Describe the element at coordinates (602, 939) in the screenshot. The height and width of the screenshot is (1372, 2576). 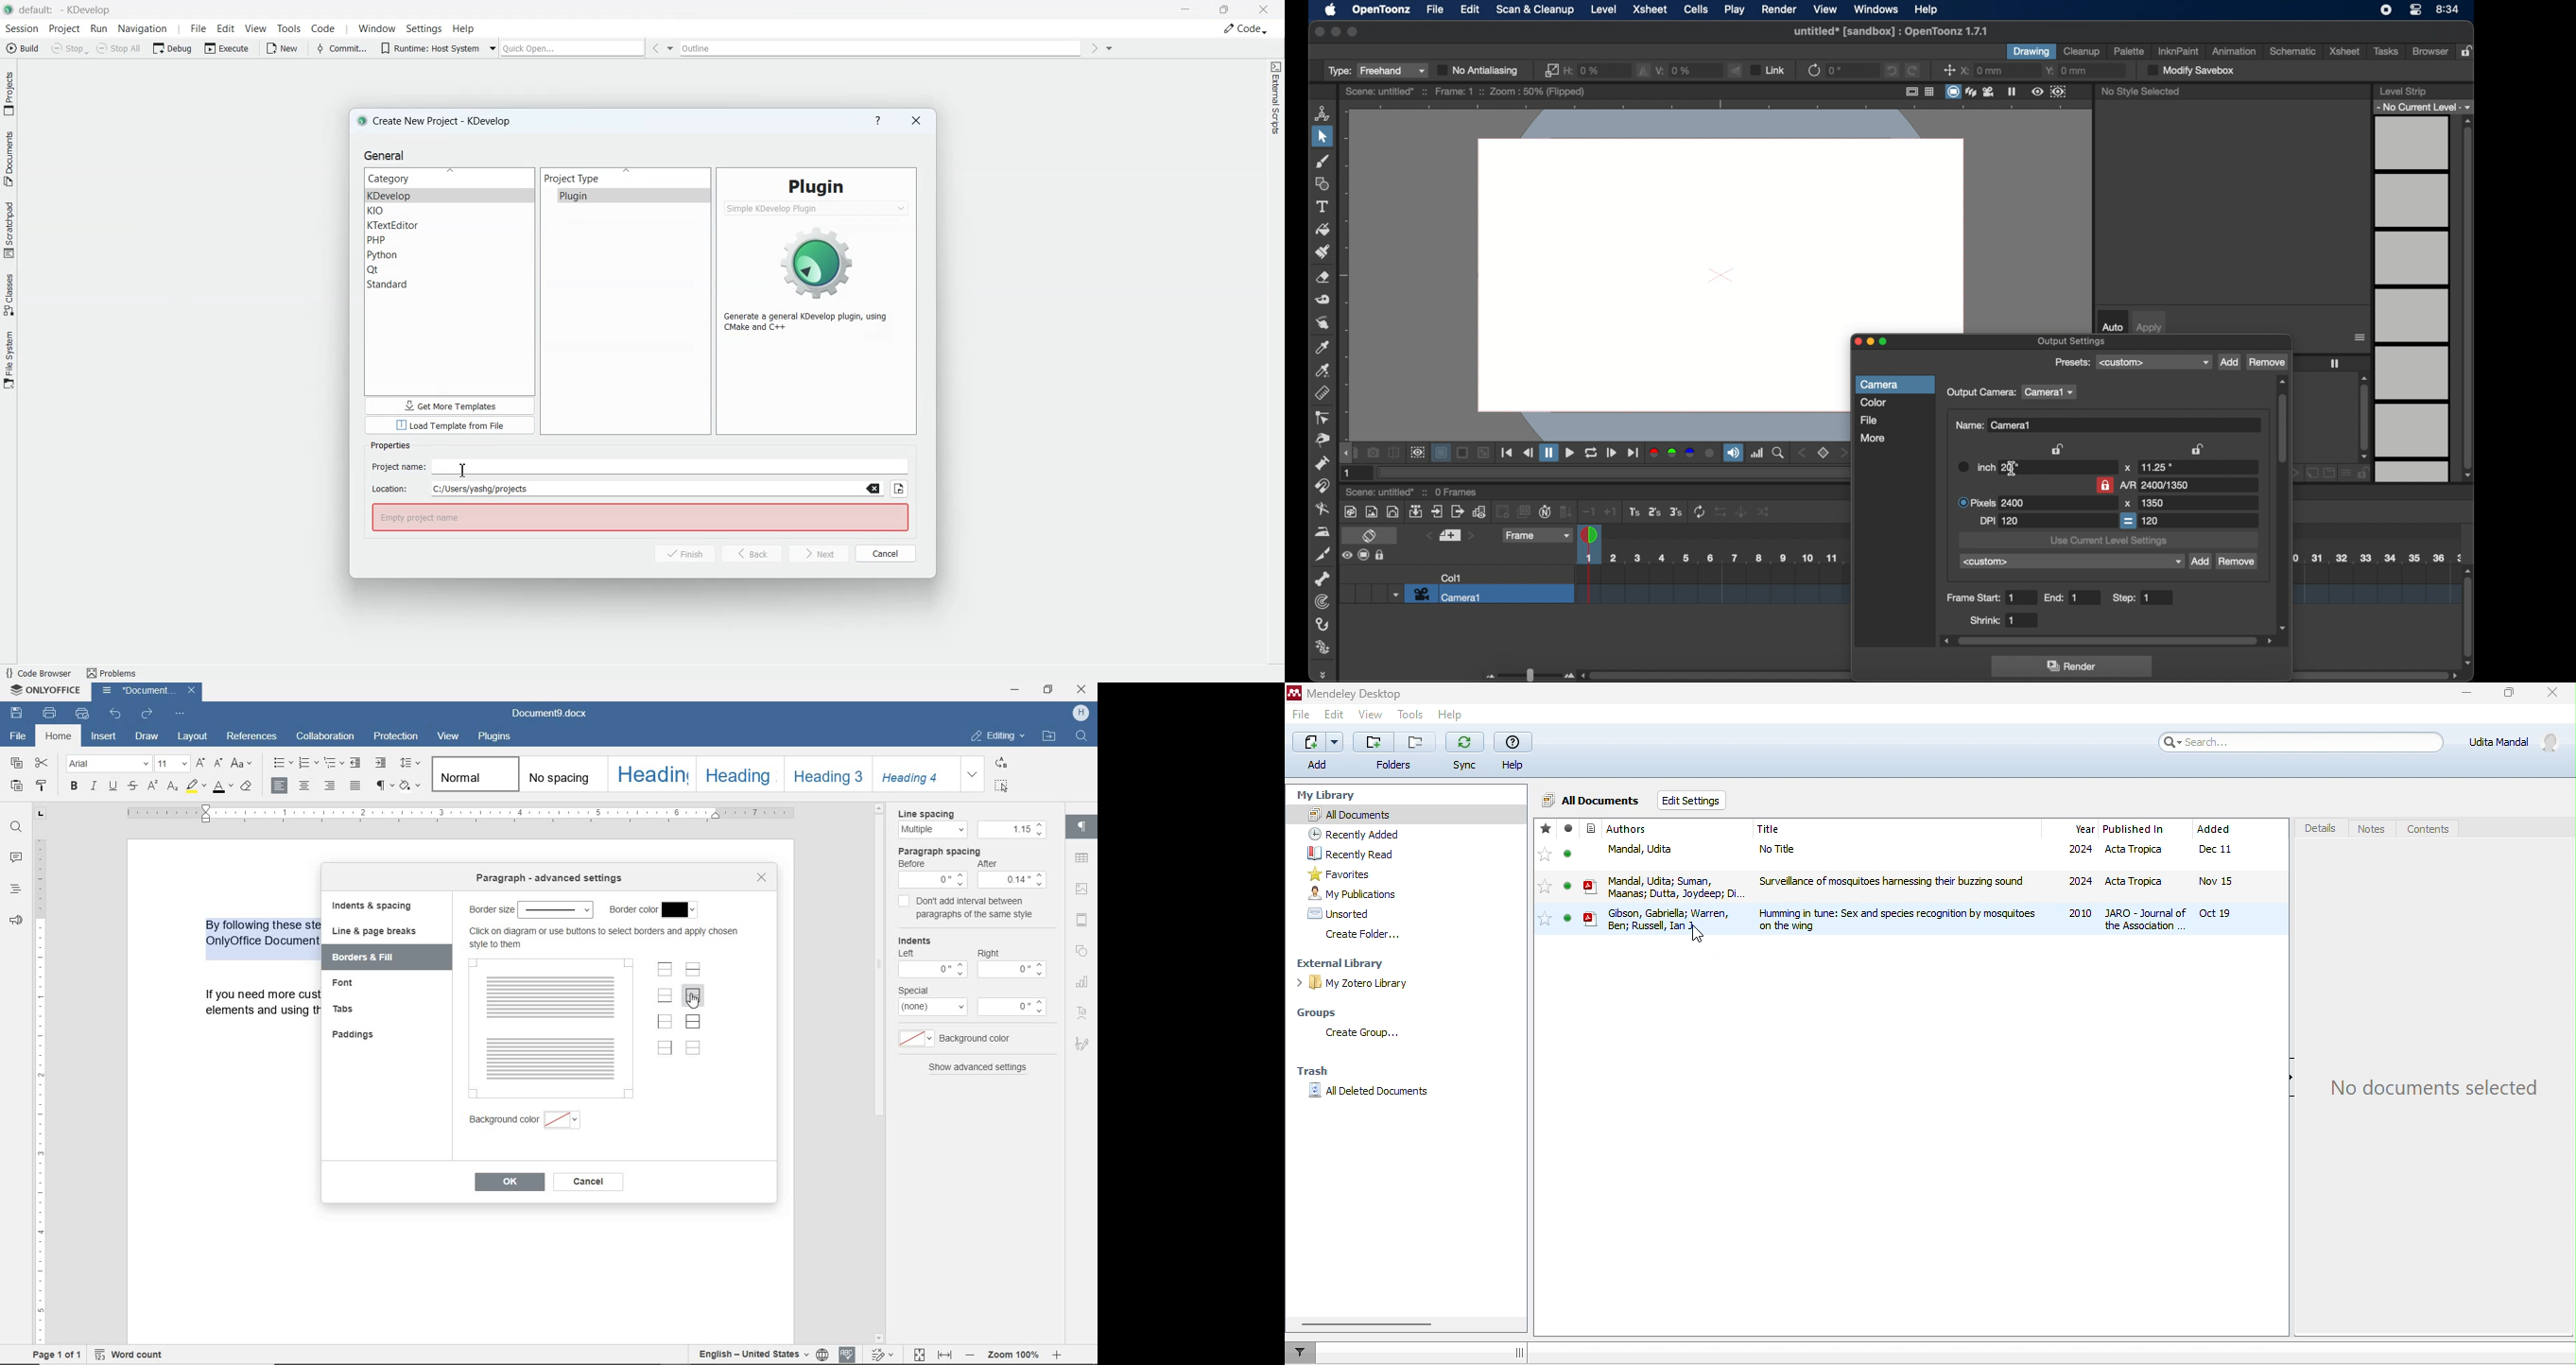
I see `more info` at that location.